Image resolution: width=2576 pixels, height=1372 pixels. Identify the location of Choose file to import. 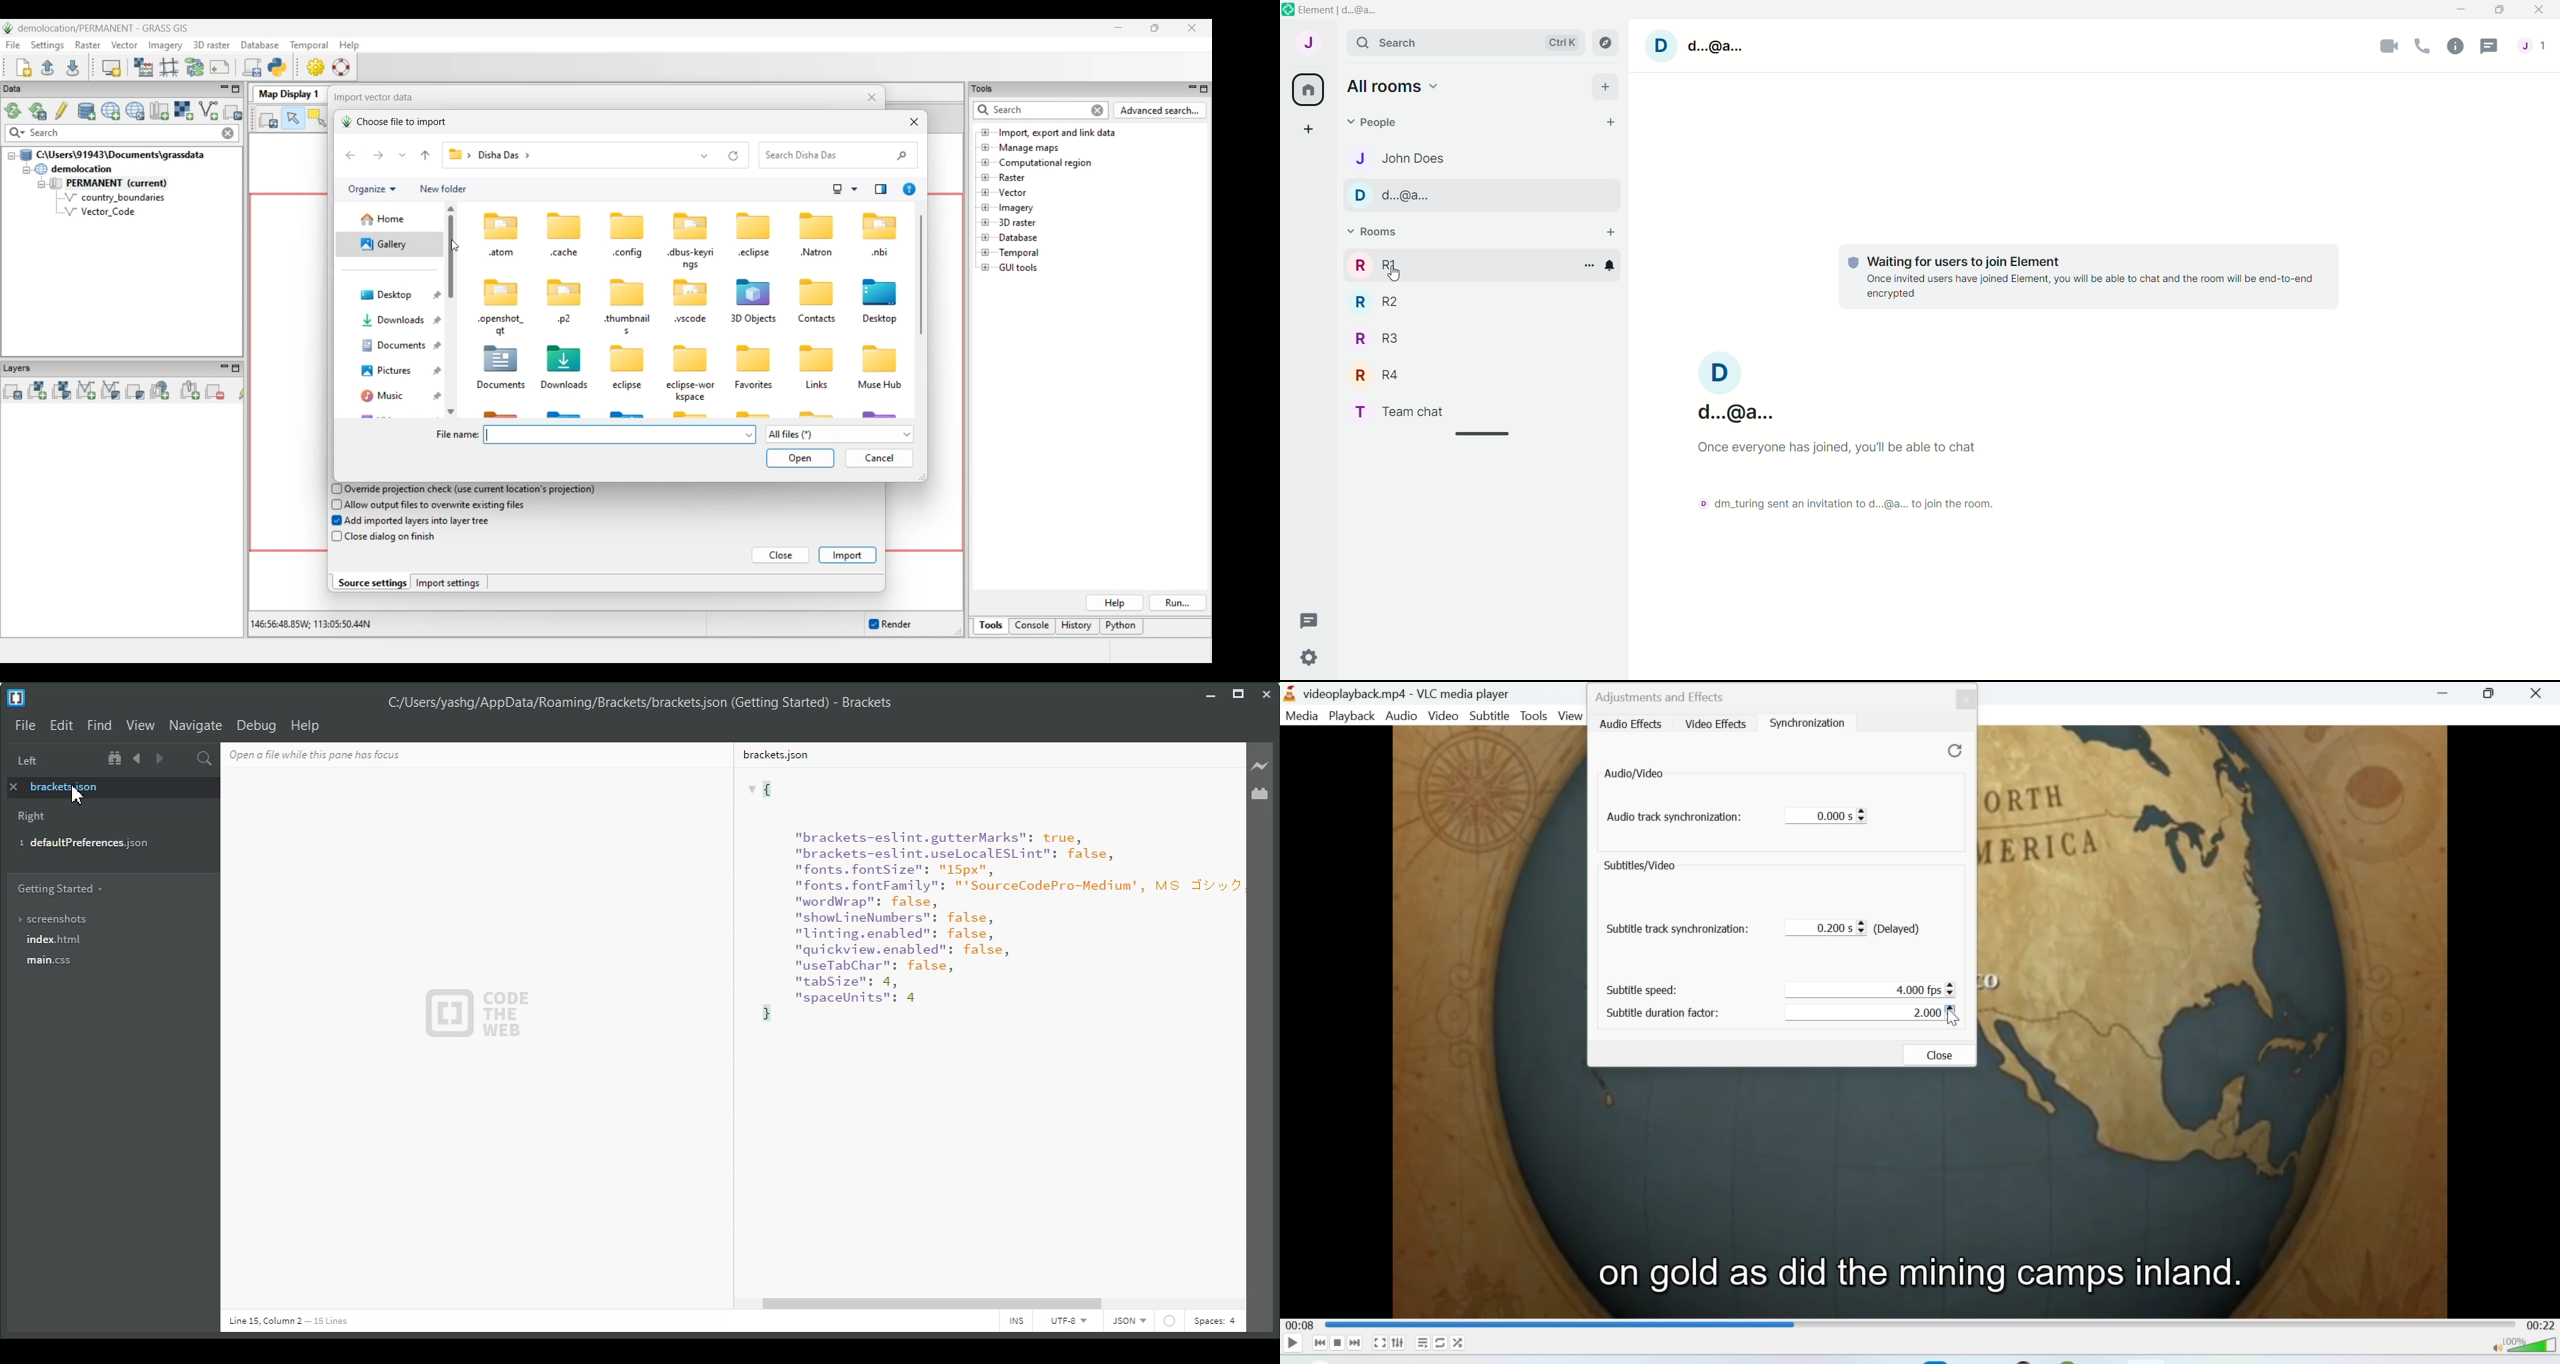
(393, 122).